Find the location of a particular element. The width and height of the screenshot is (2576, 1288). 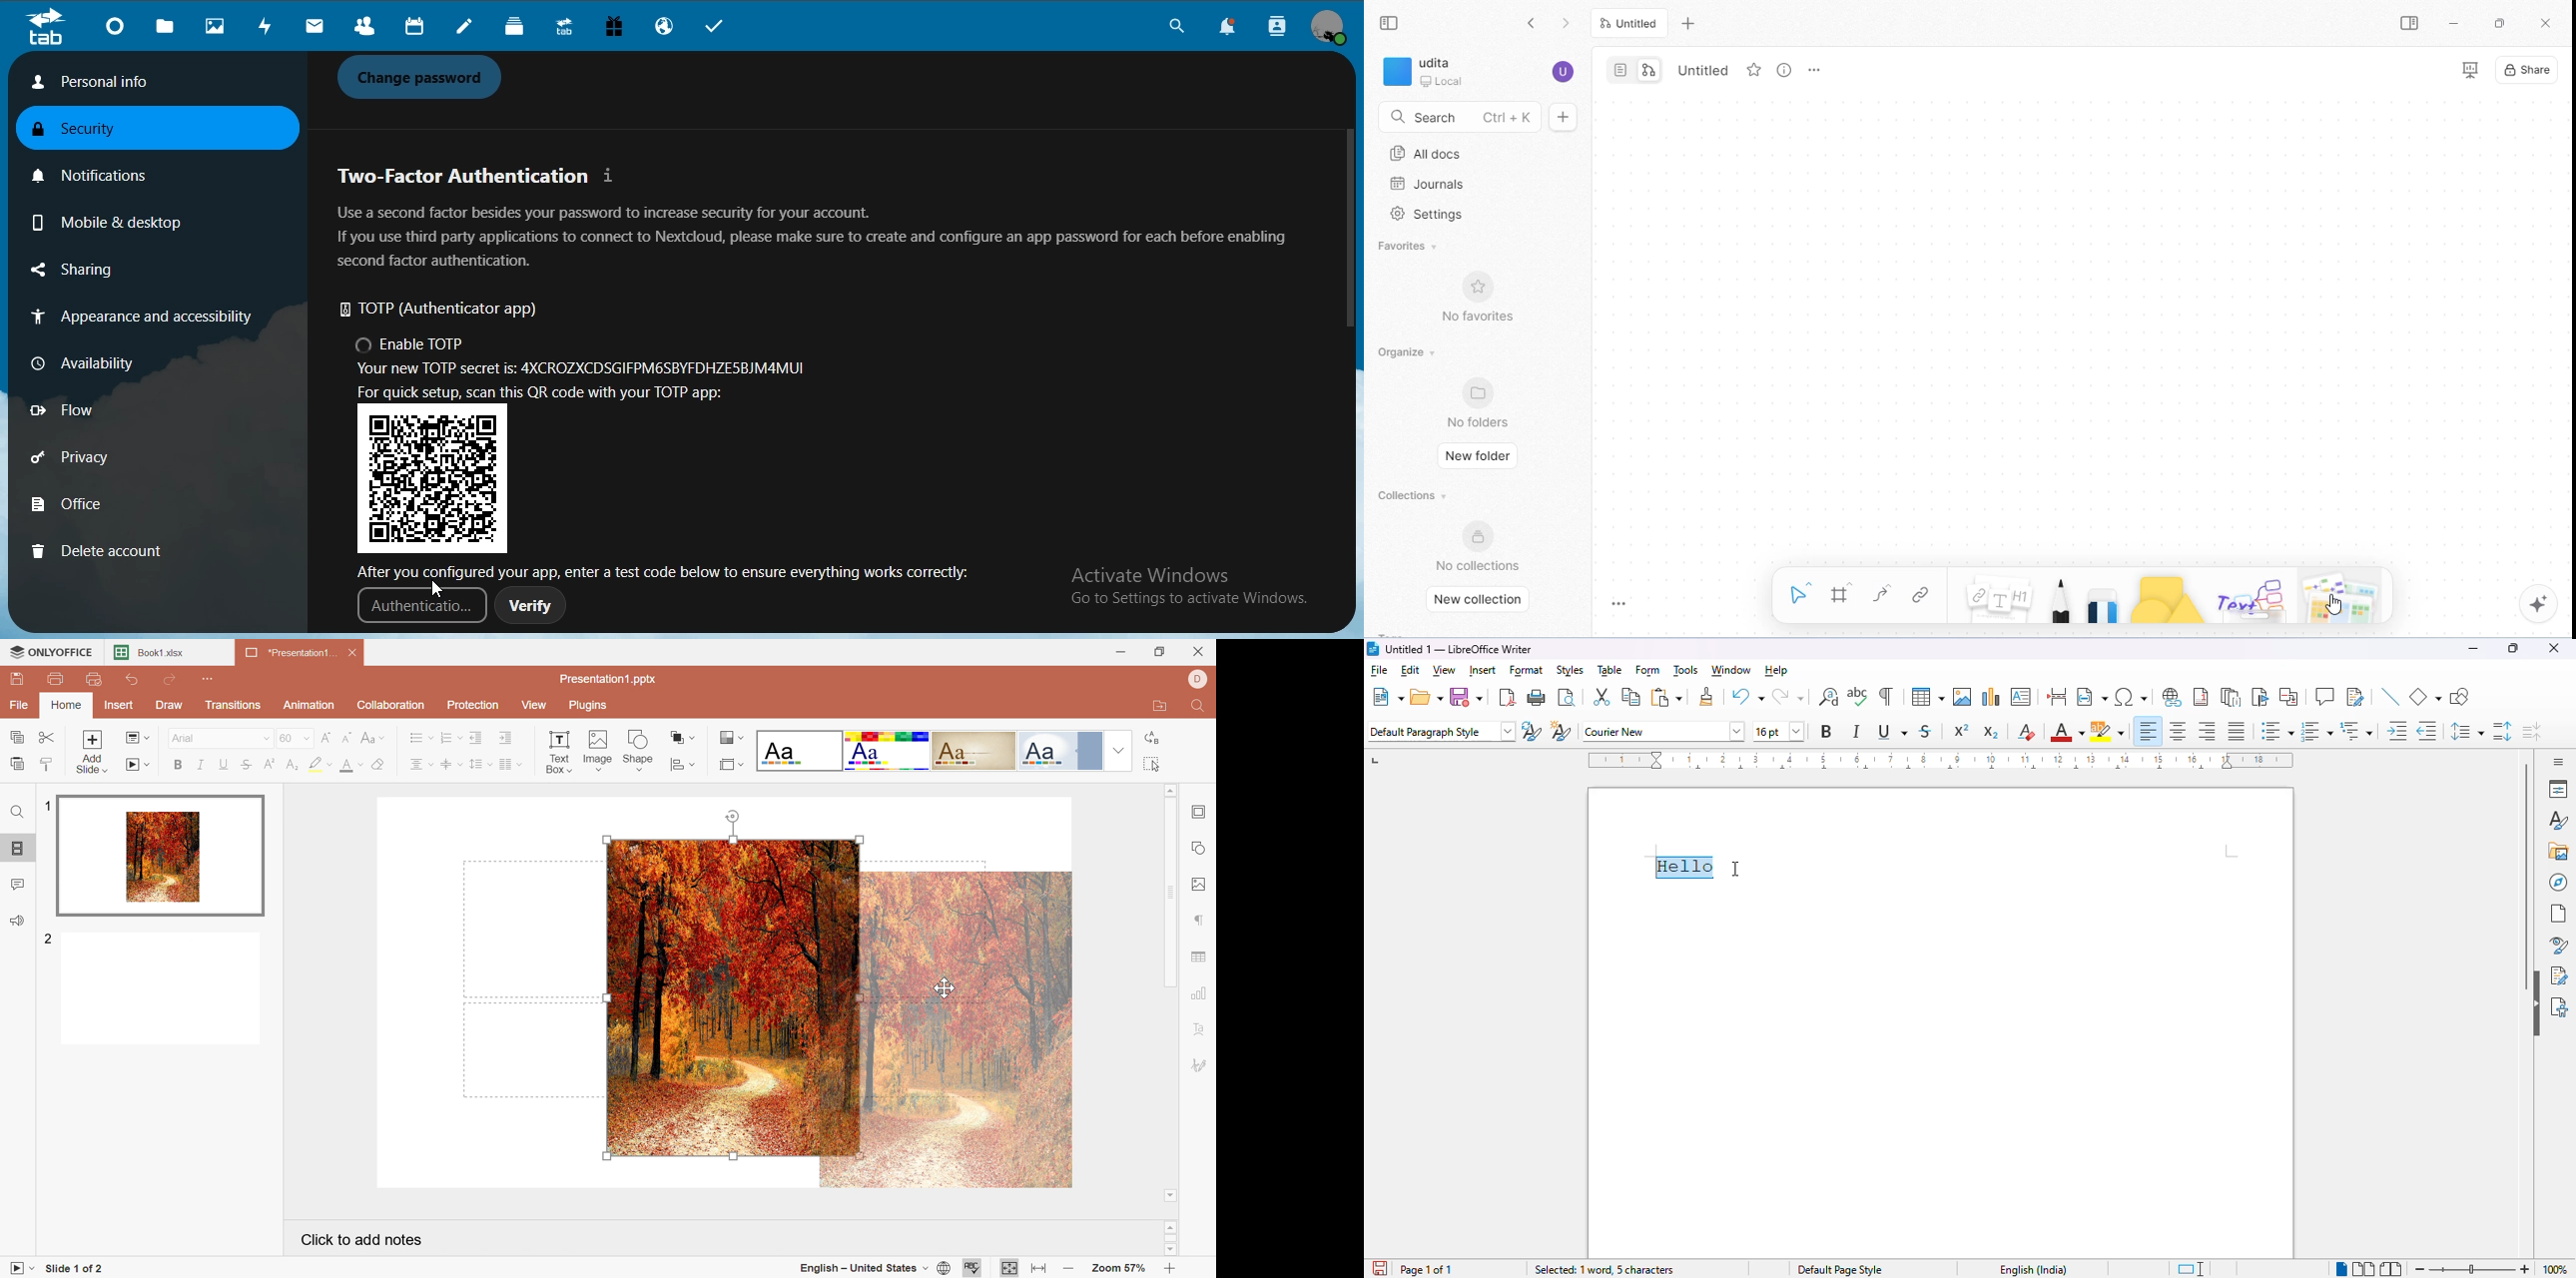

strikethrough is located at coordinates (1927, 731).